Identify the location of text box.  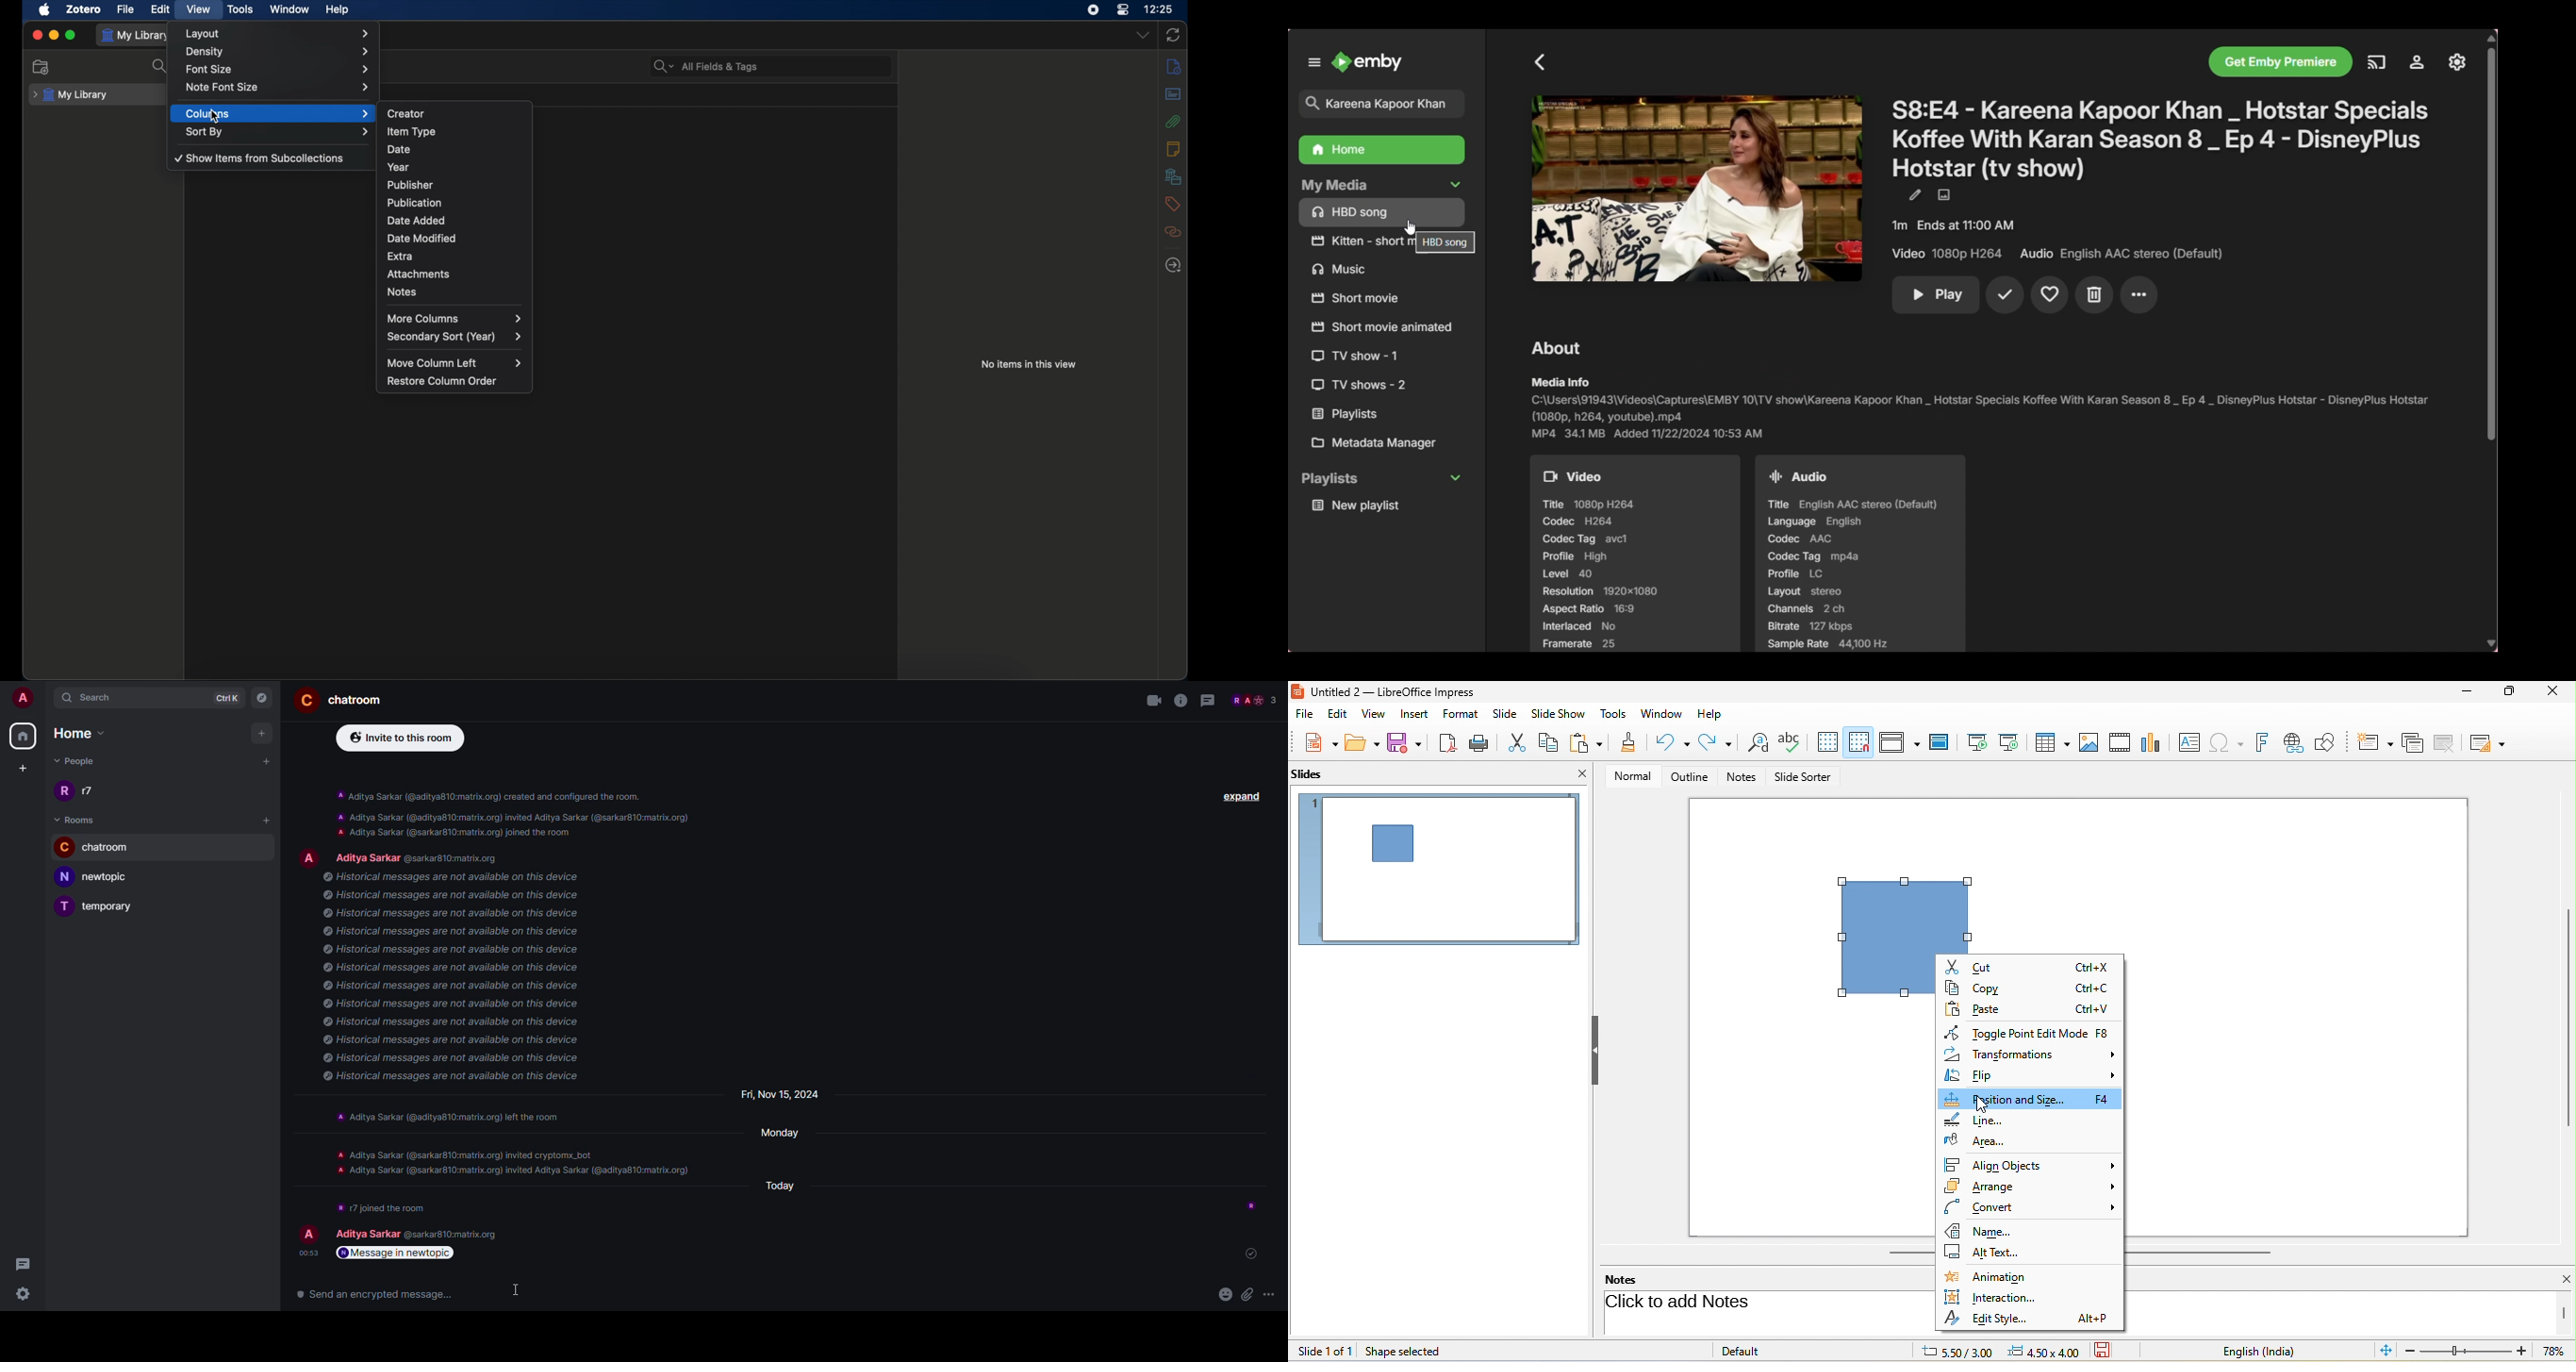
(2187, 742).